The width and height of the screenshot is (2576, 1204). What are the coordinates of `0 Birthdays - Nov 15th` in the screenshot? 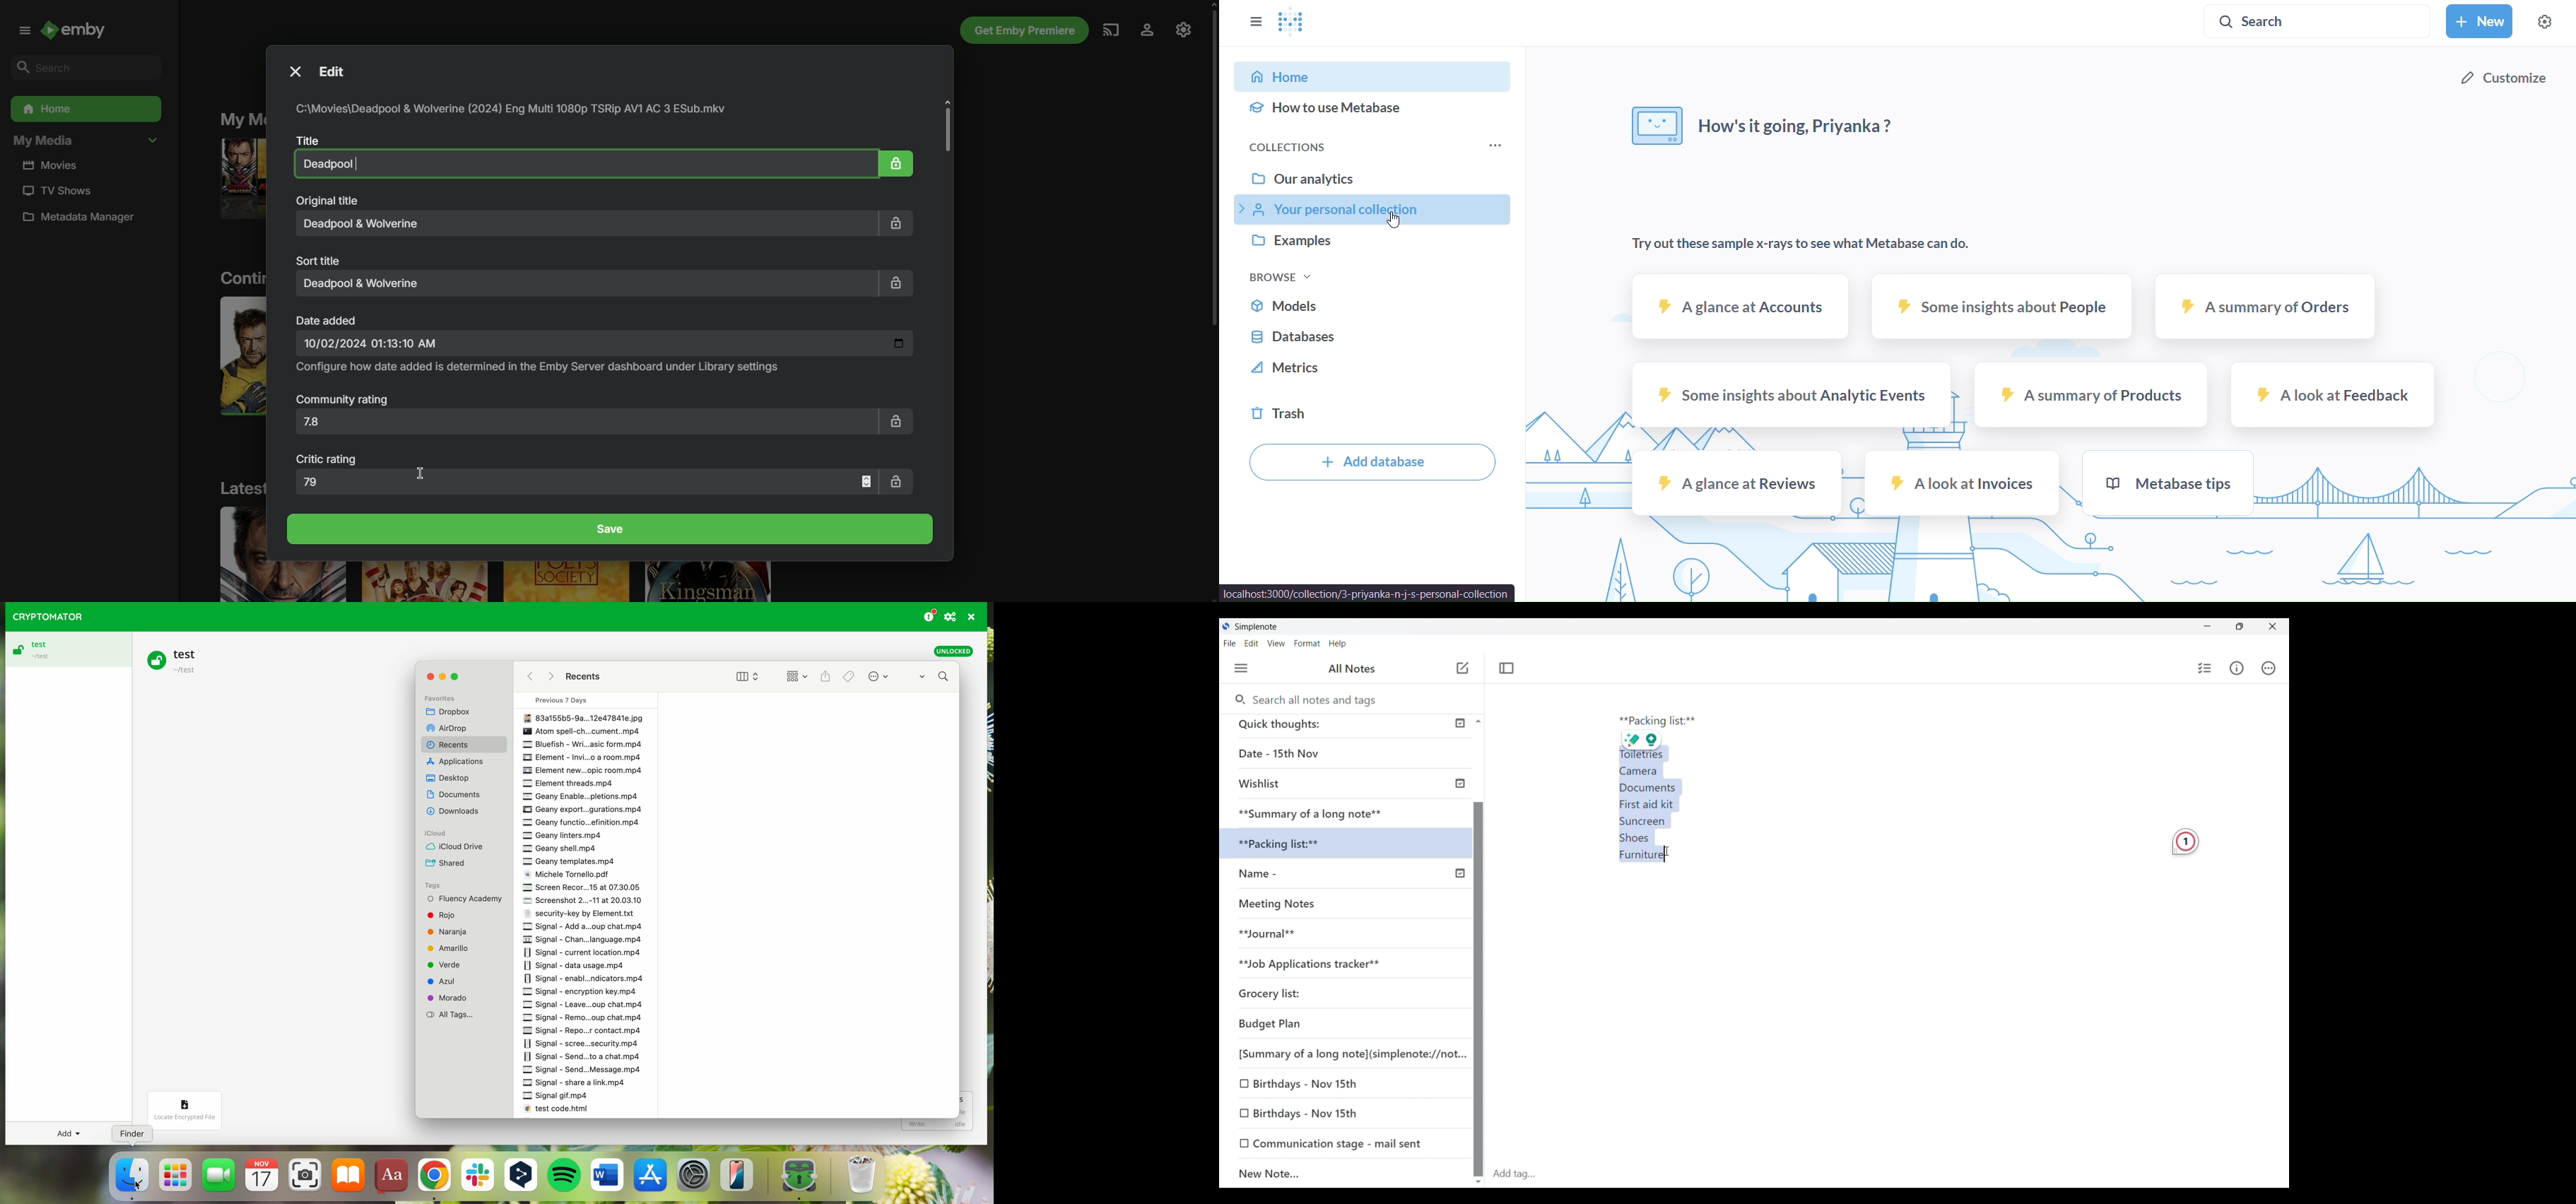 It's located at (1309, 1113).